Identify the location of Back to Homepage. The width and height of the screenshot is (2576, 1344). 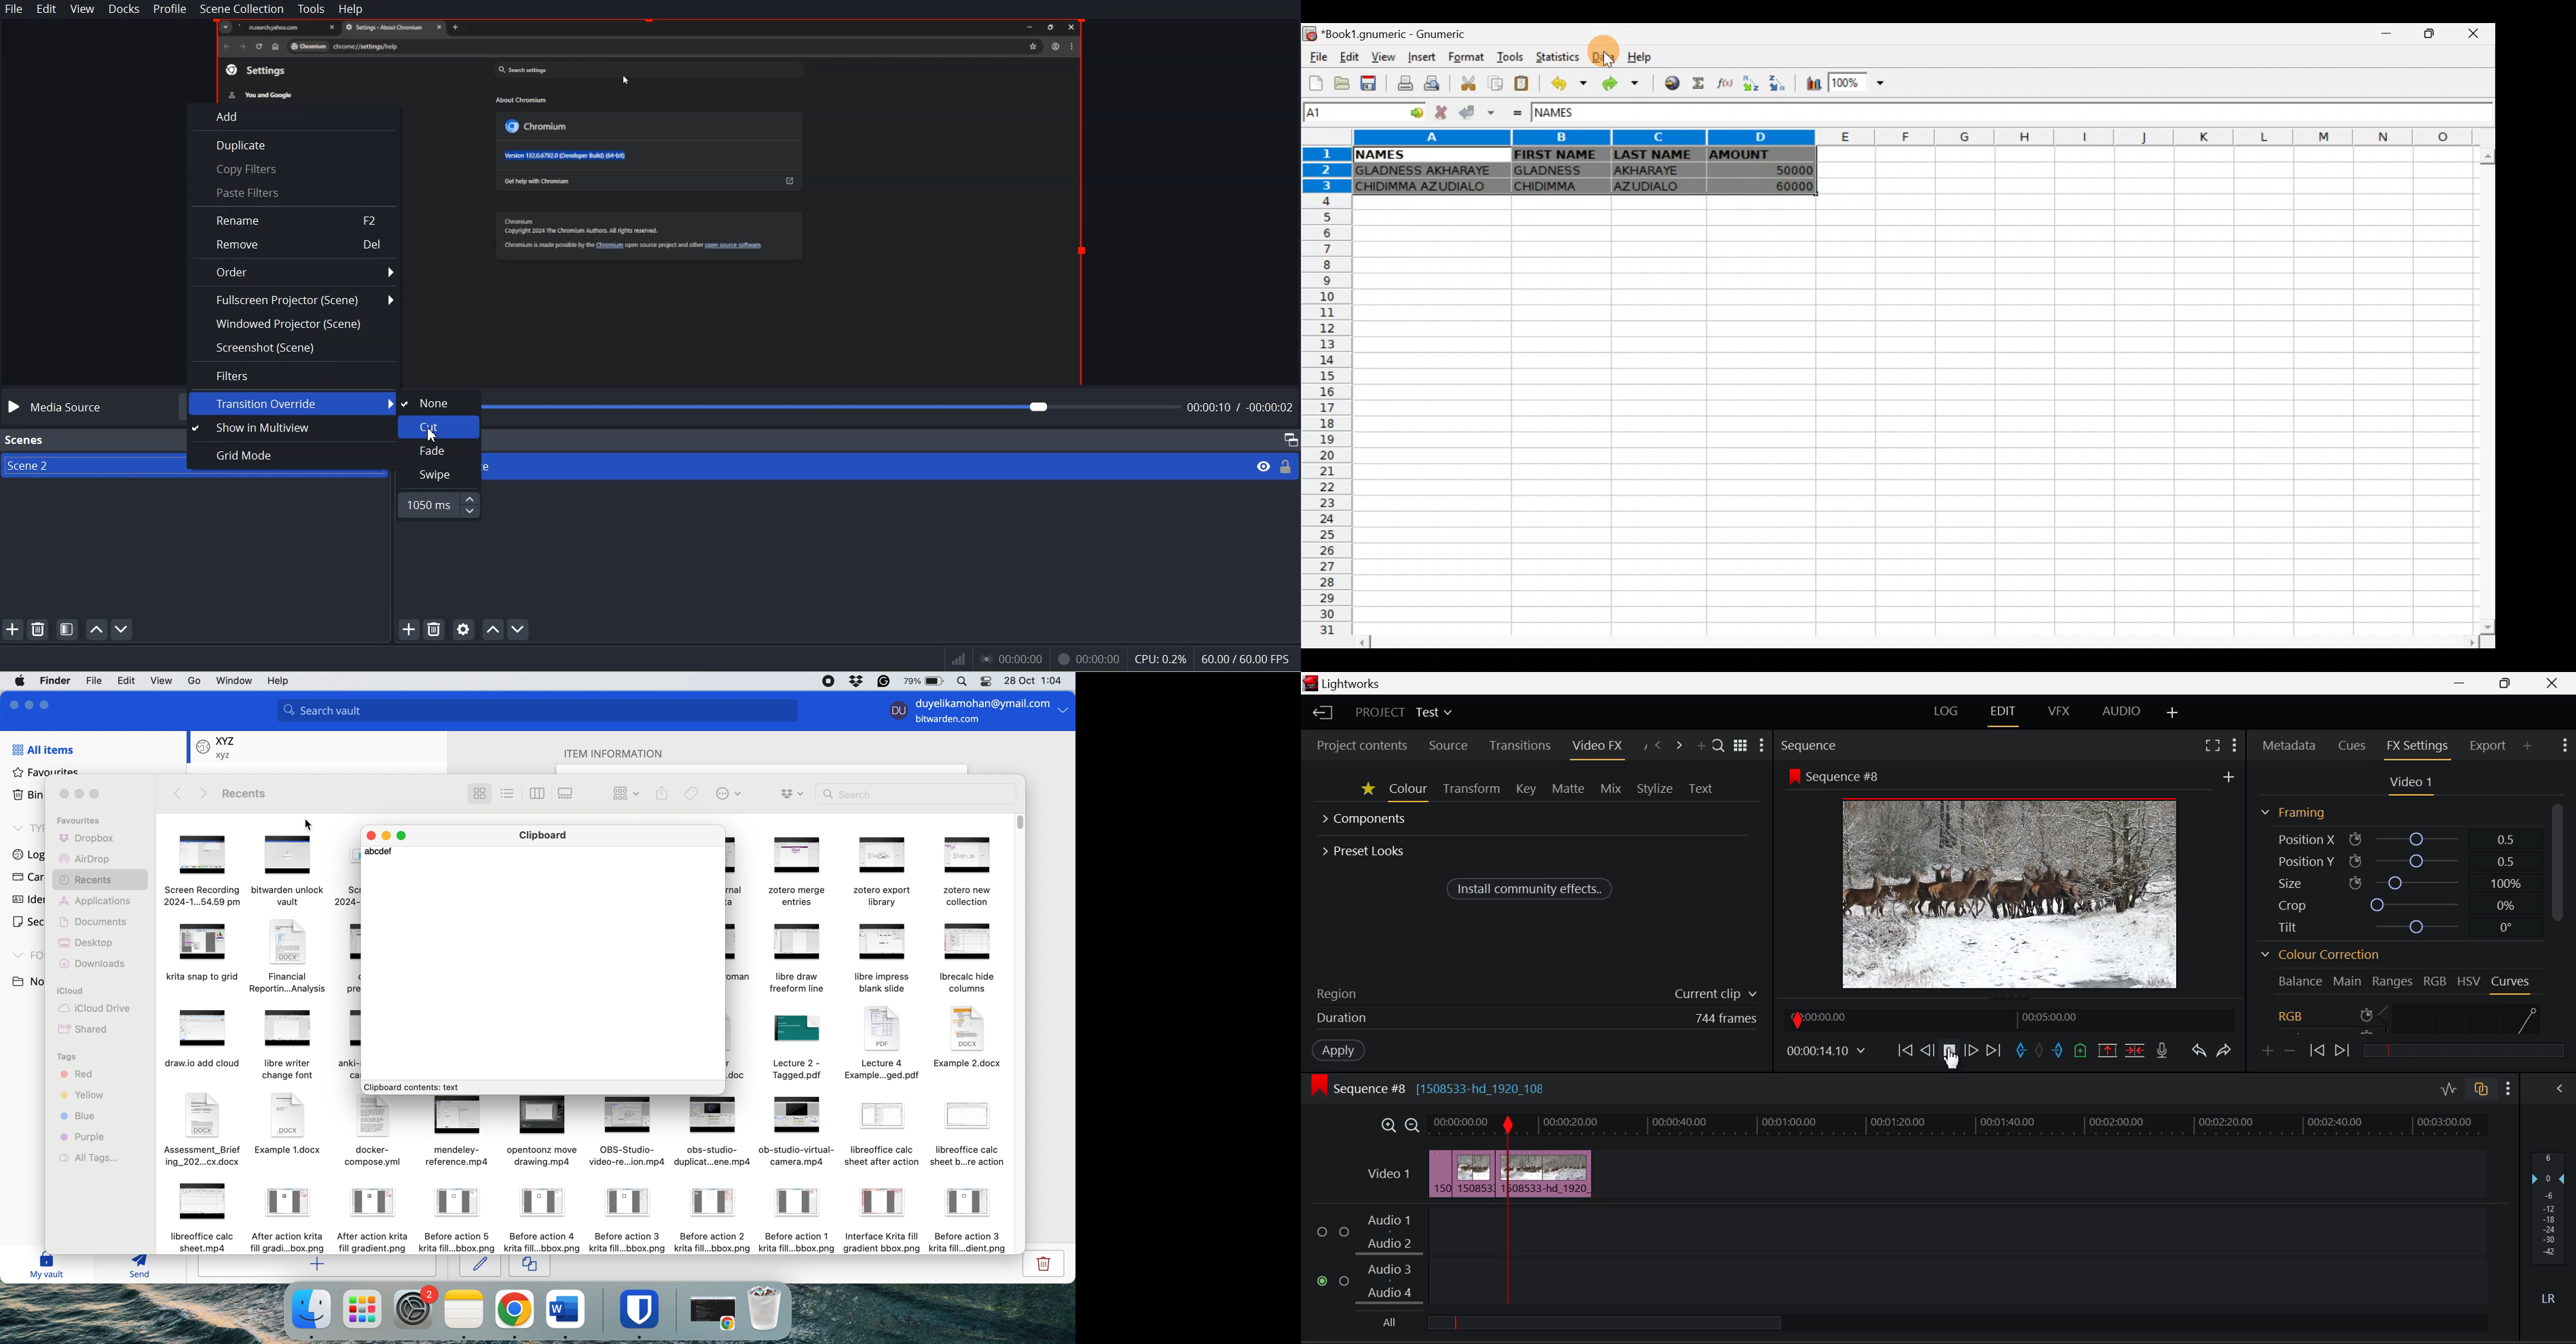
(1320, 713).